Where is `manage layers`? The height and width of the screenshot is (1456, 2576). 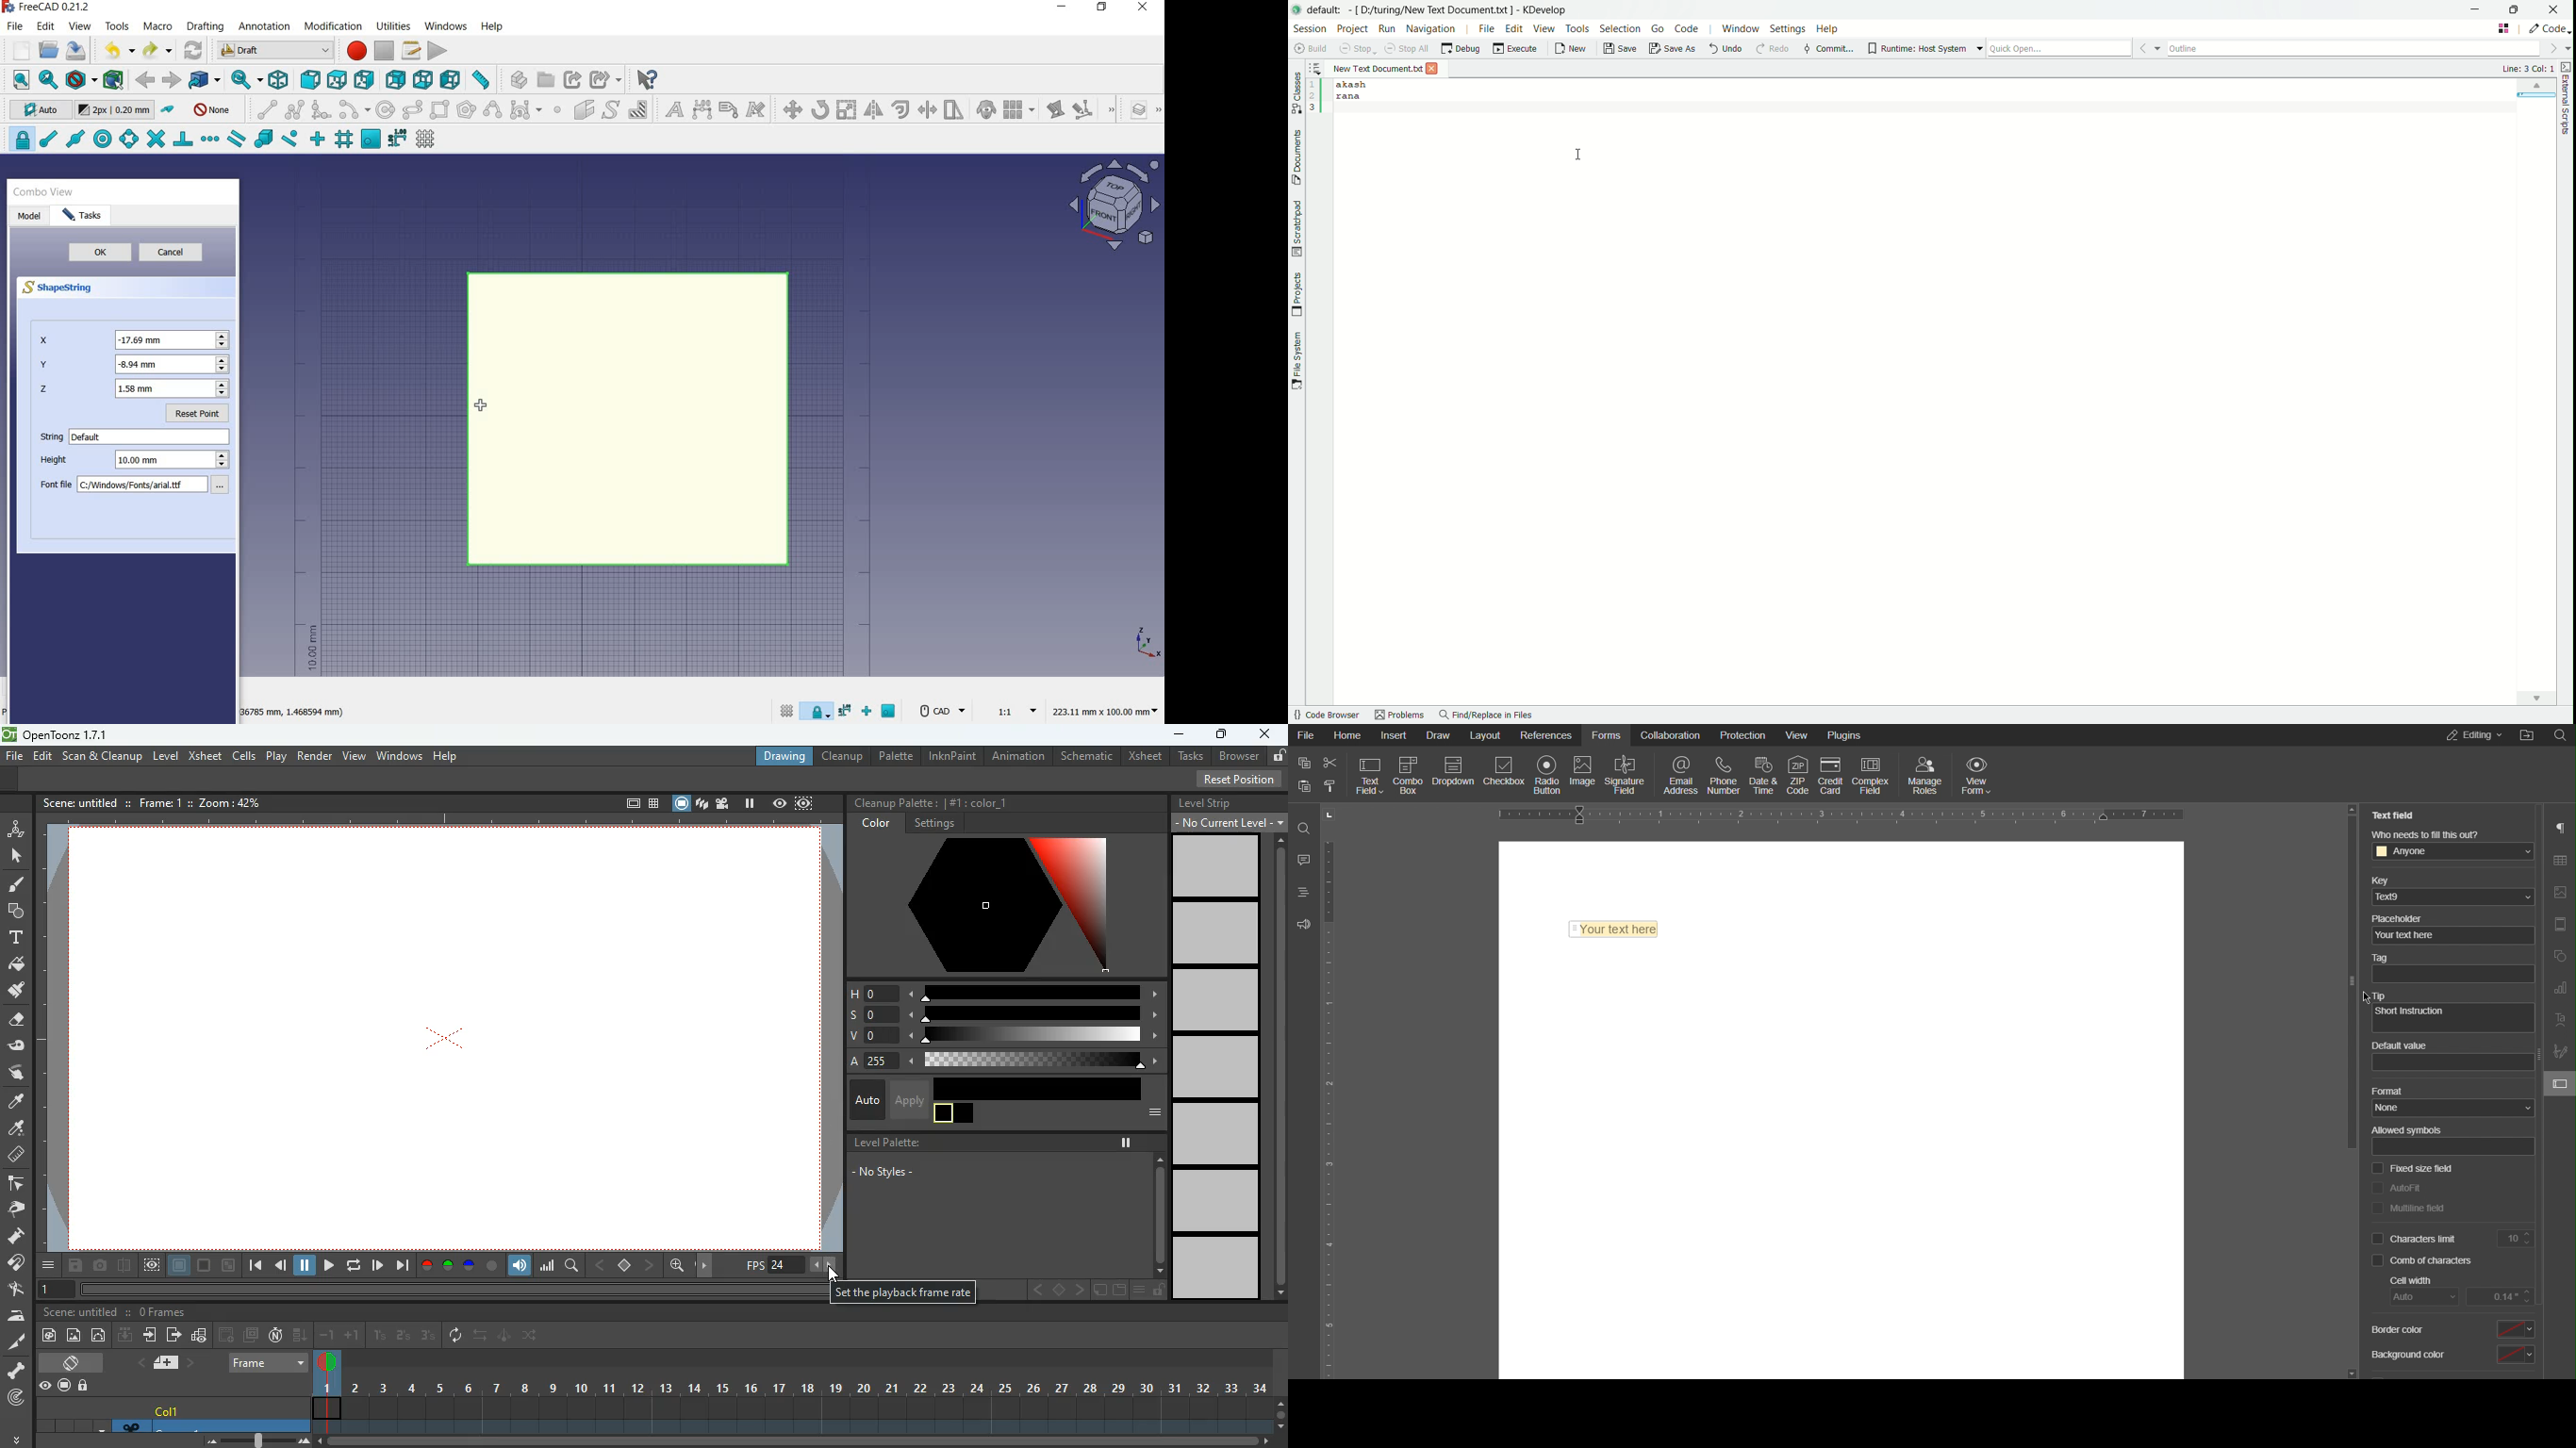 manage layers is located at coordinates (1133, 111).